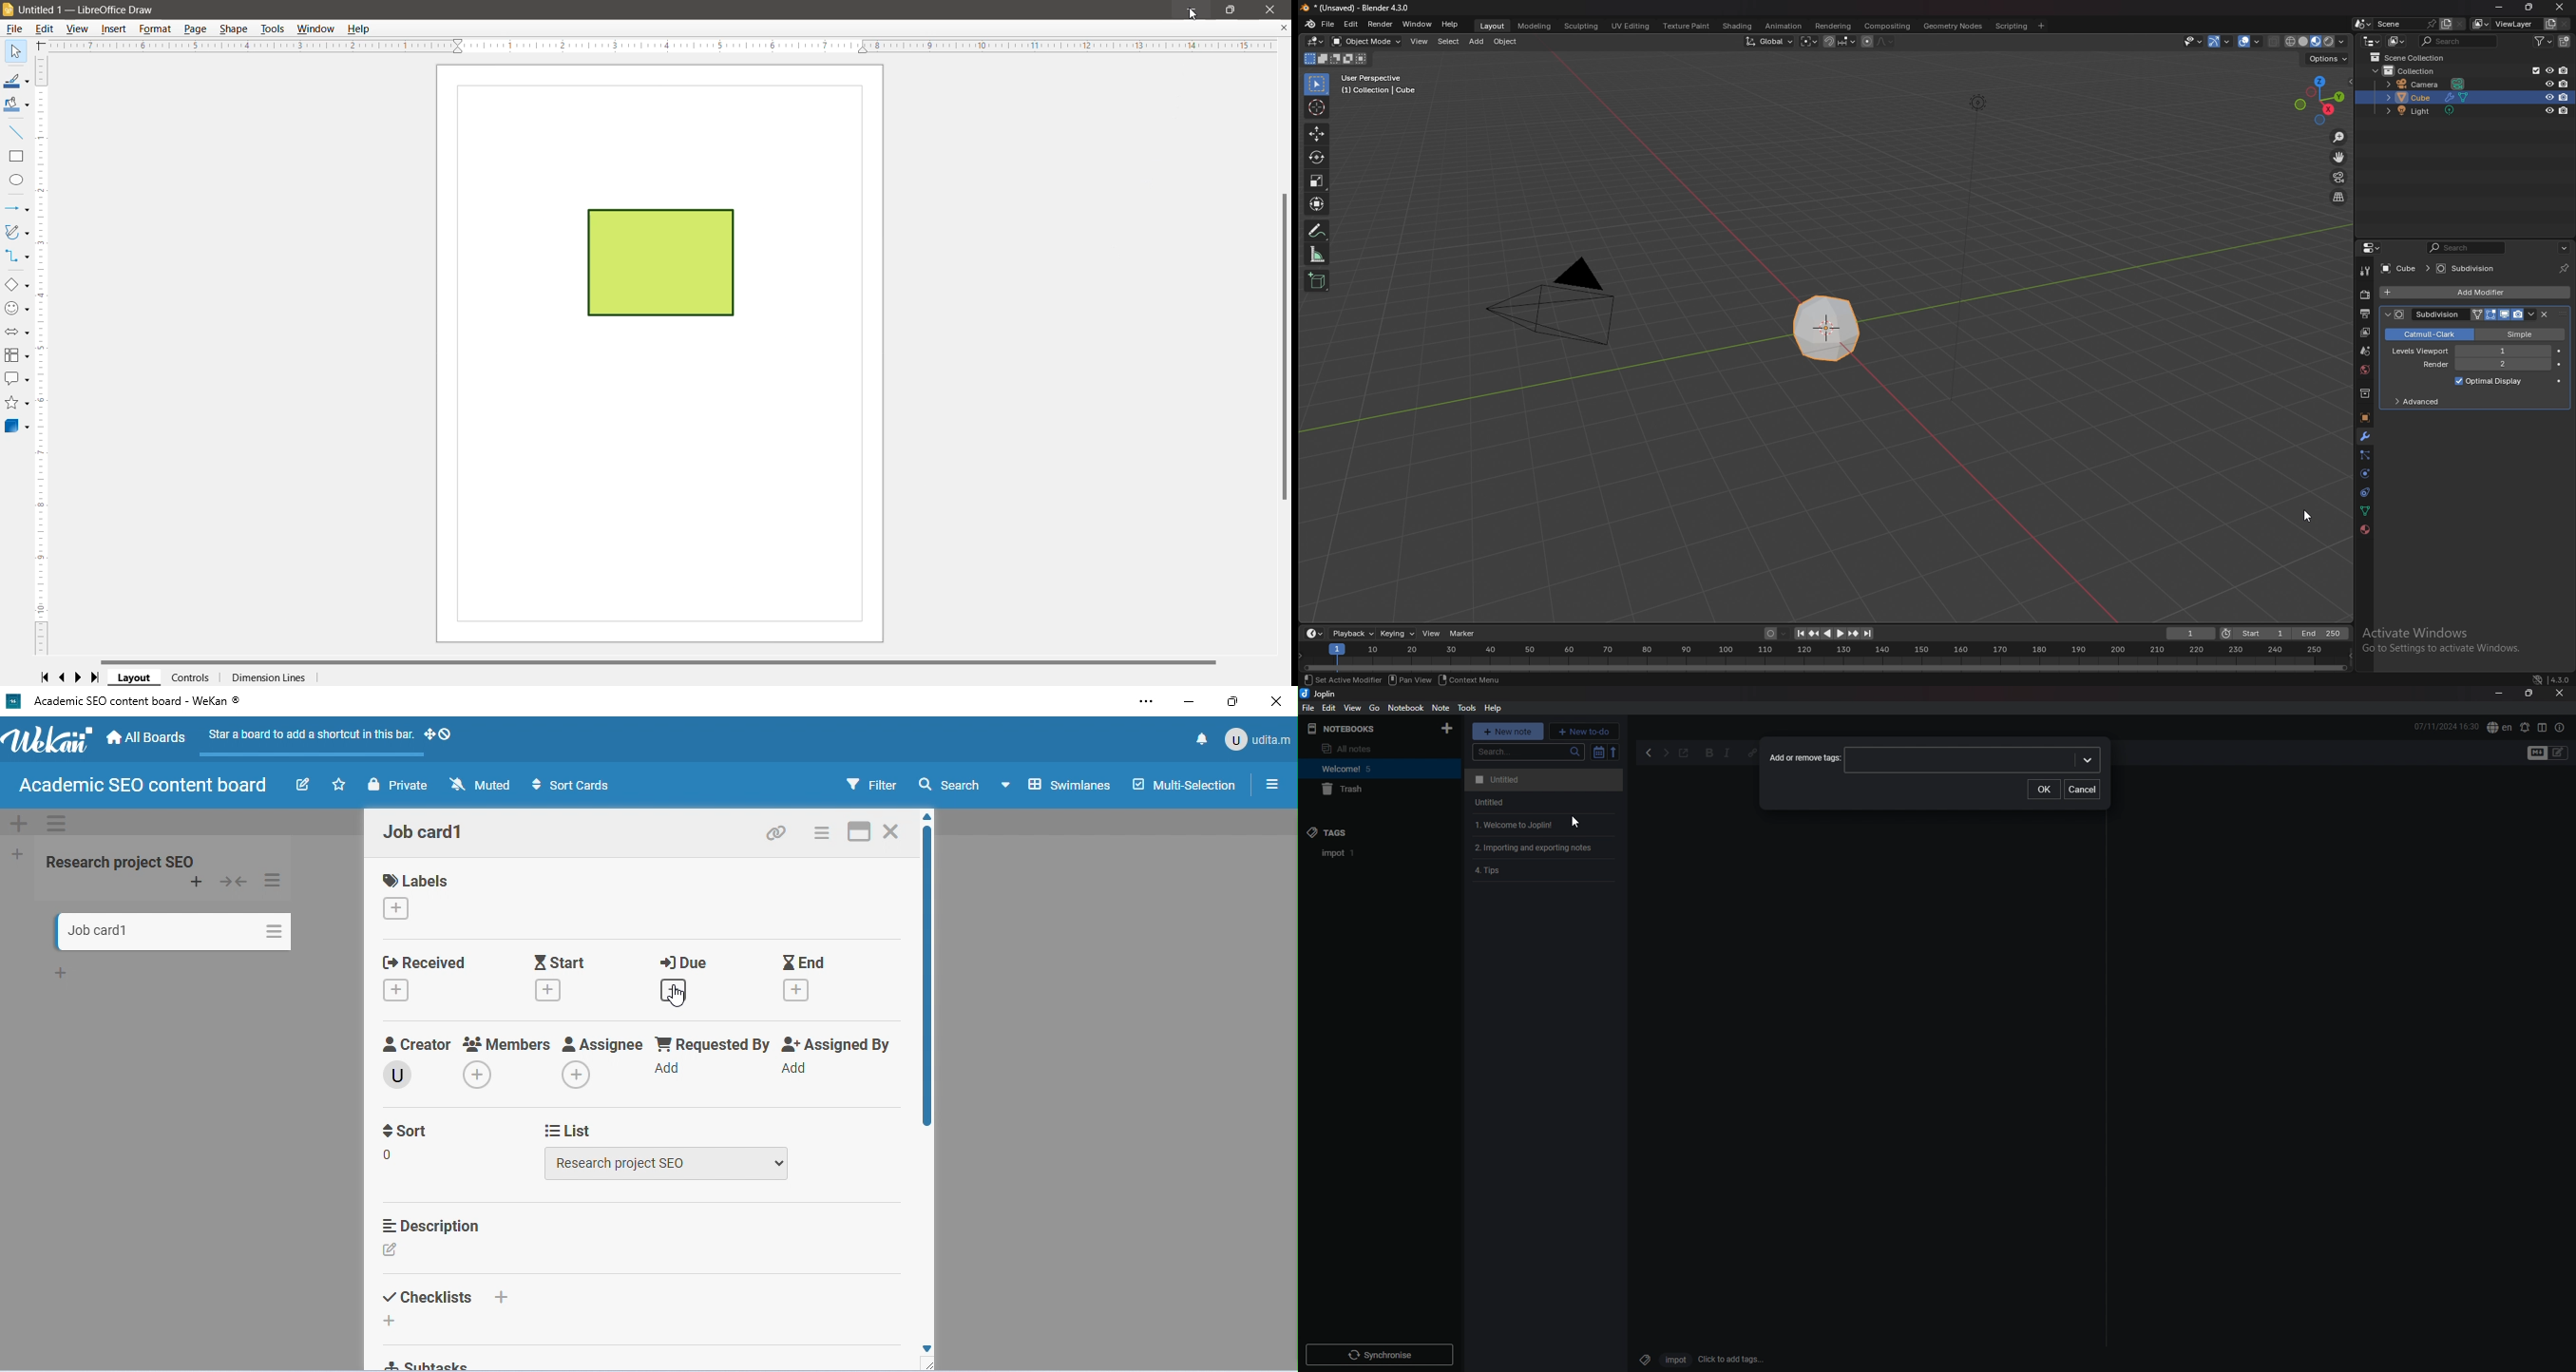  What do you see at coordinates (2543, 727) in the screenshot?
I see `toggle editor layout` at bounding box center [2543, 727].